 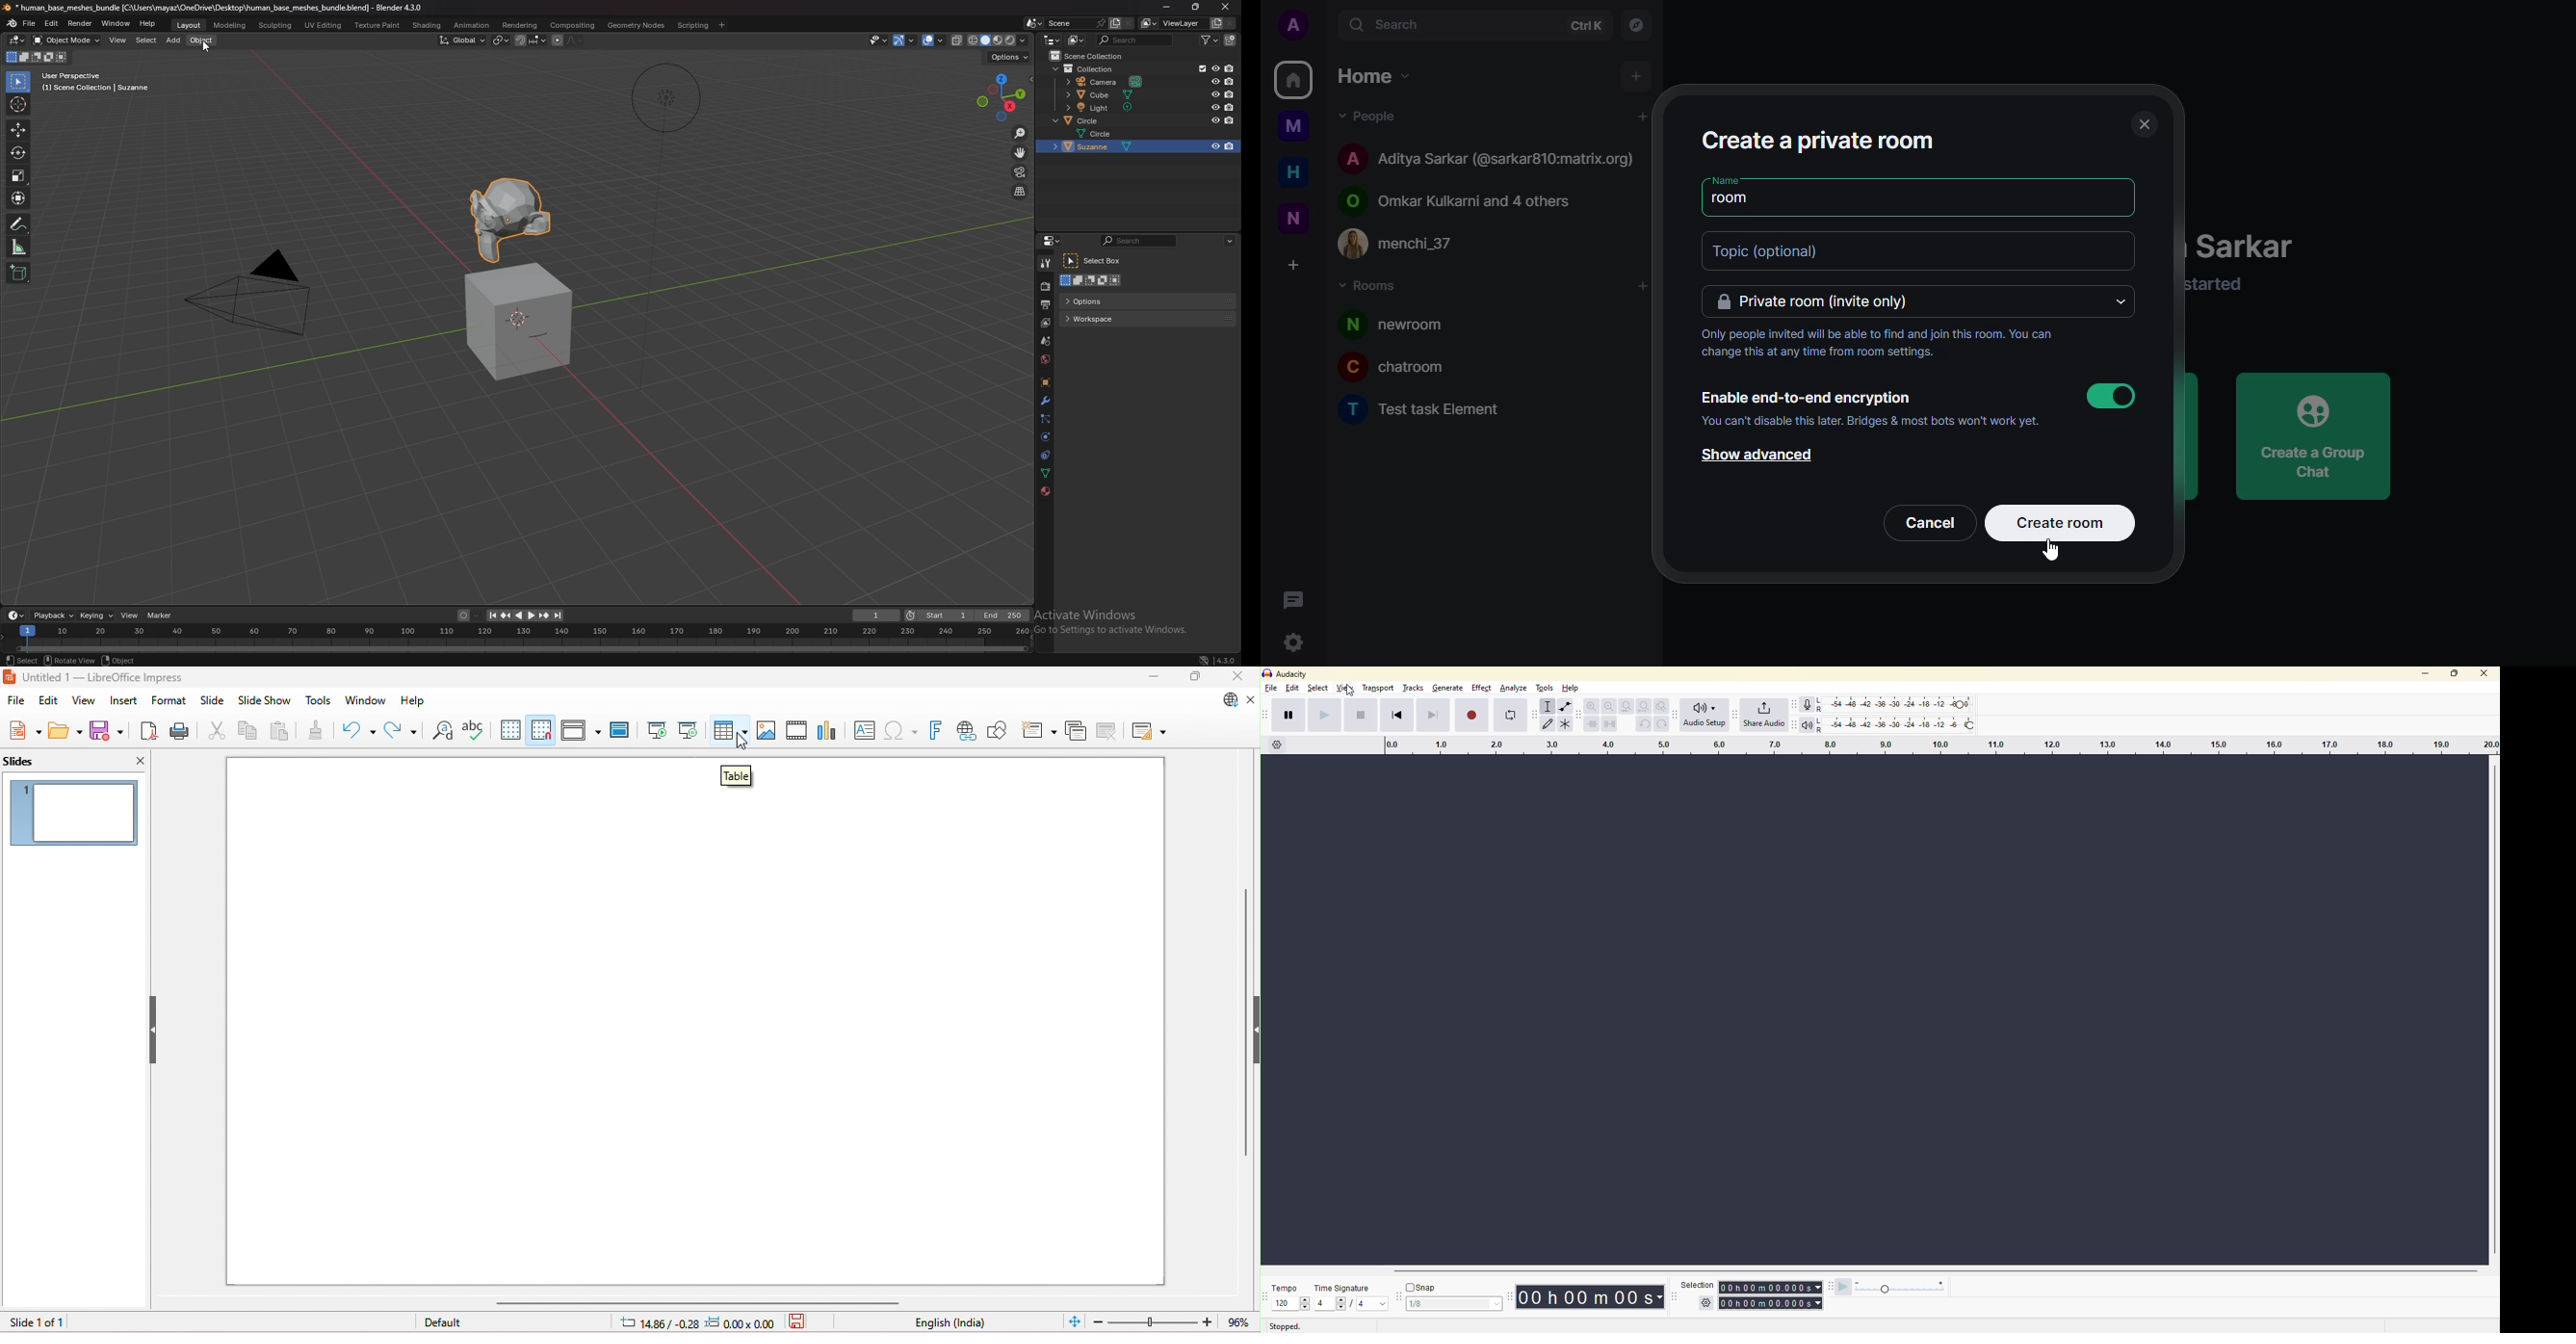 I want to click on playback meter, so click(x=1811, y=723).